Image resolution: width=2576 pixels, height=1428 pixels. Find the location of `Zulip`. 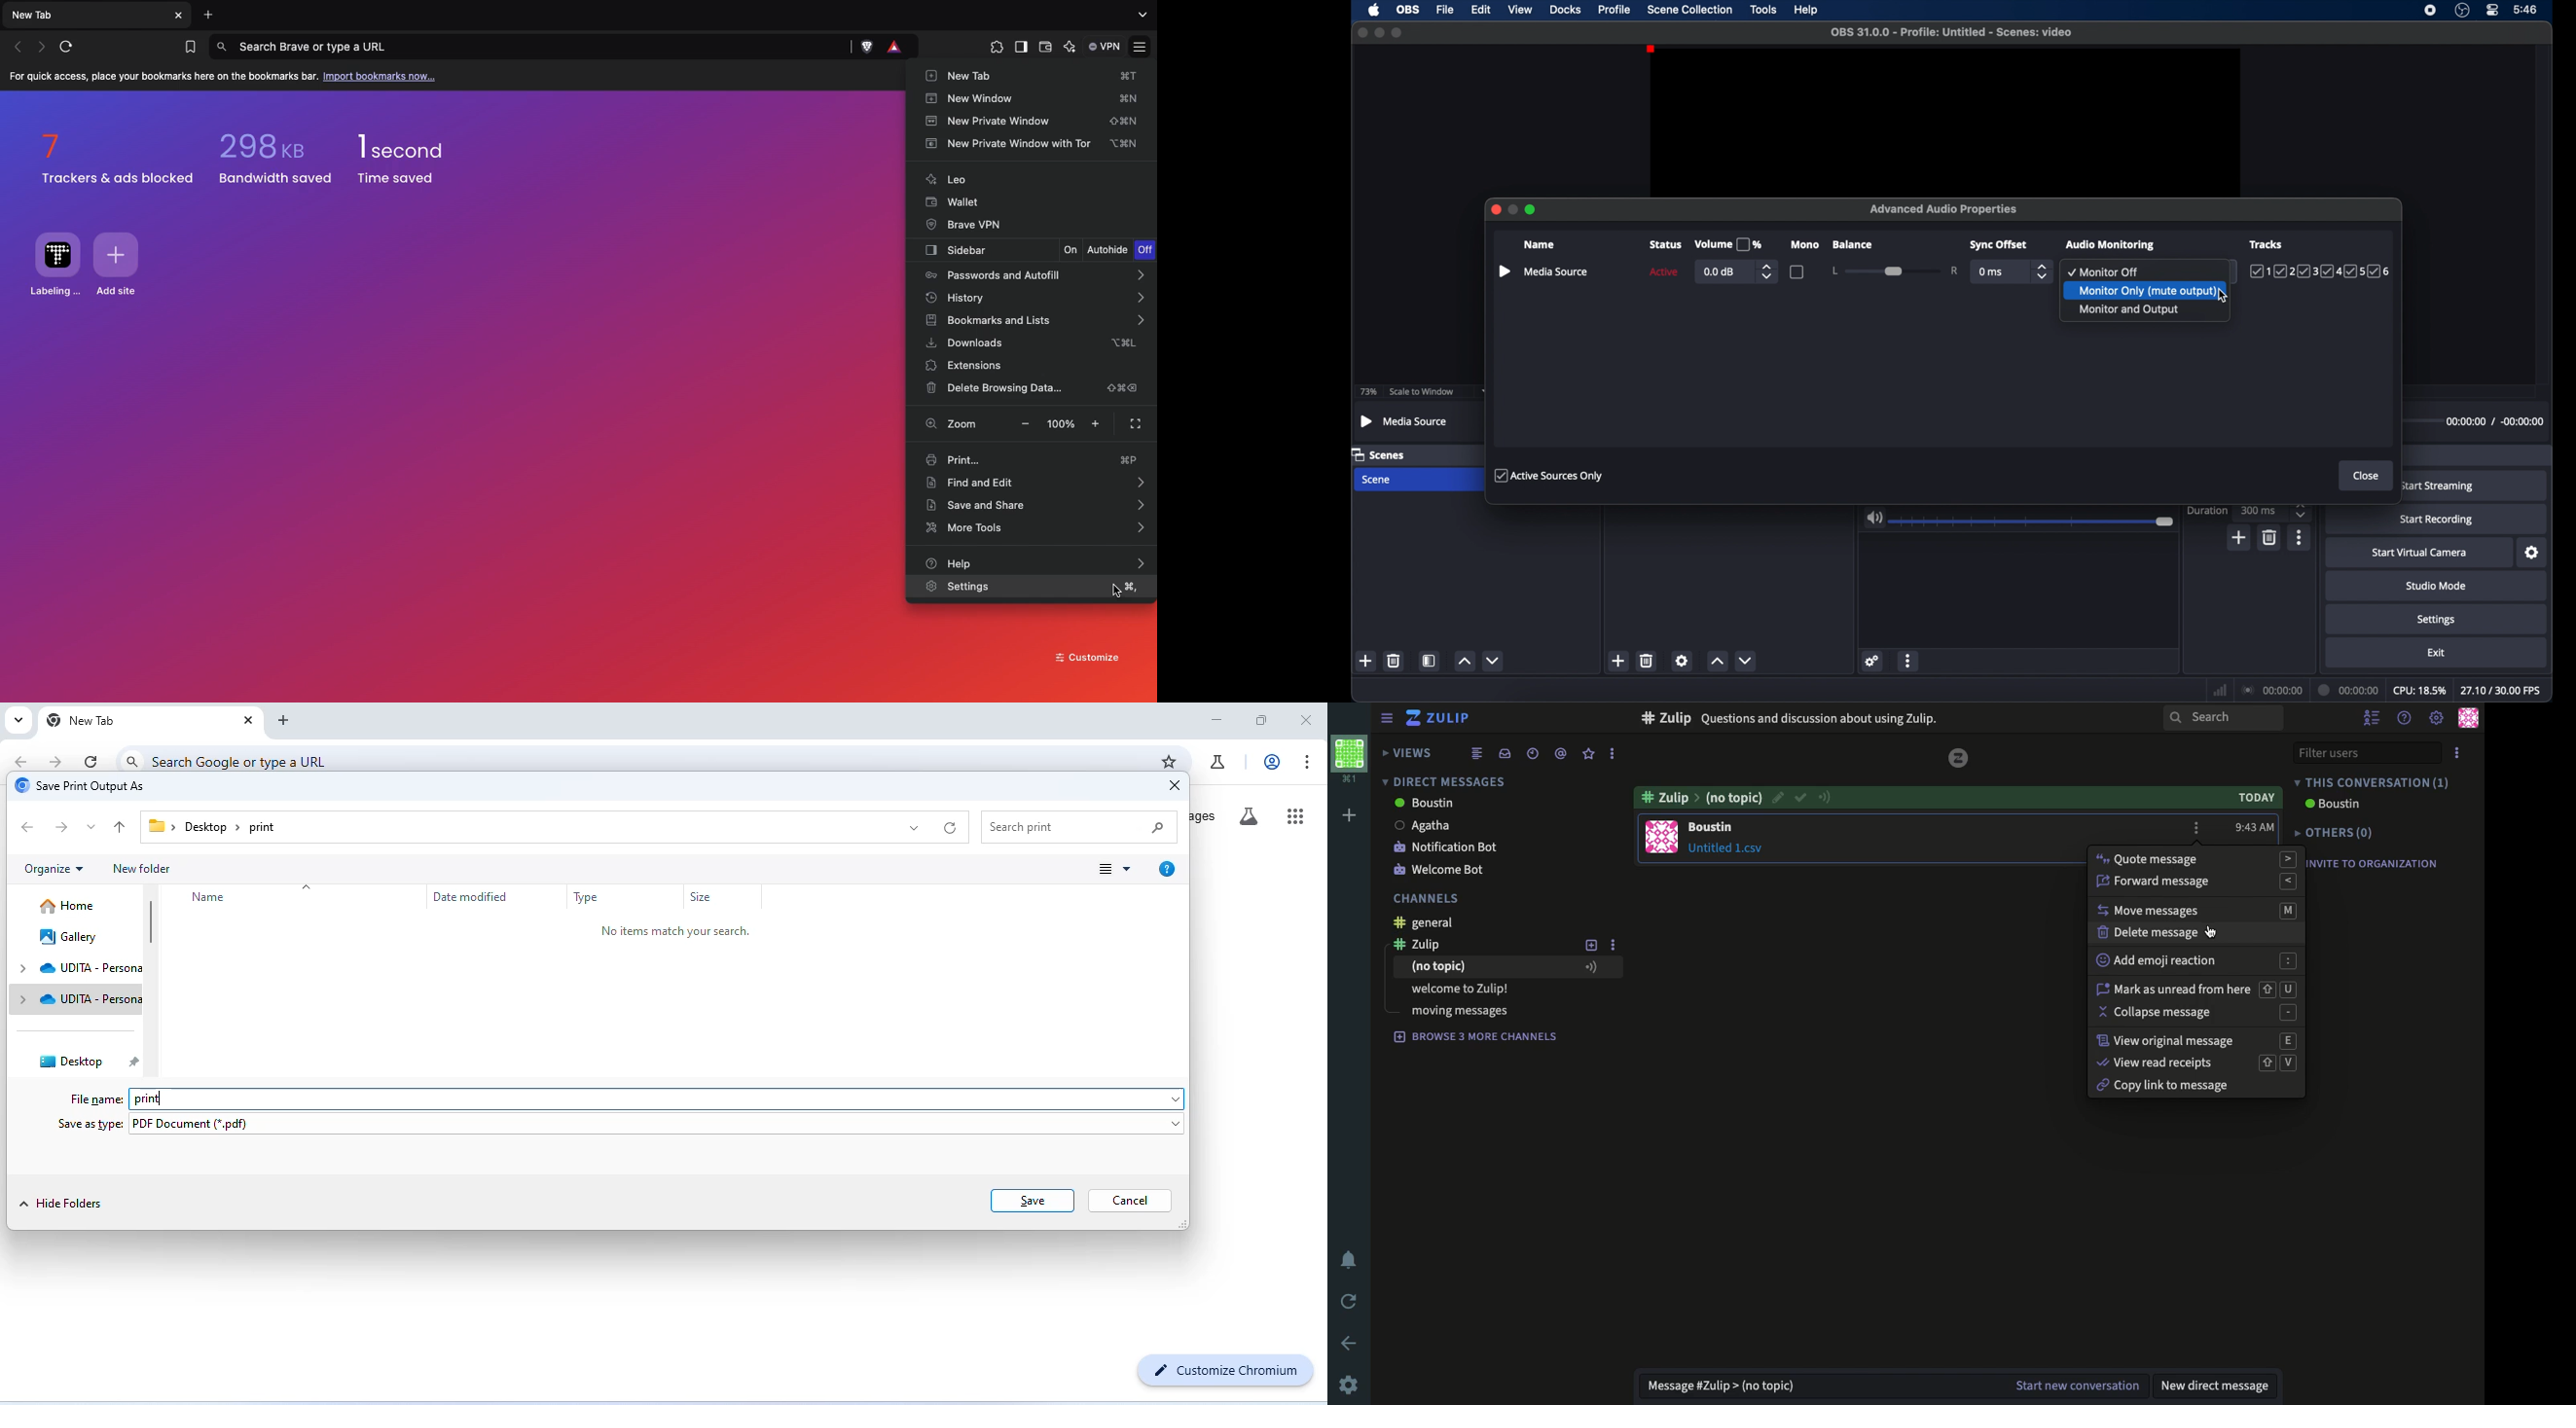

Zulip is located at coordinates (1451, 719).